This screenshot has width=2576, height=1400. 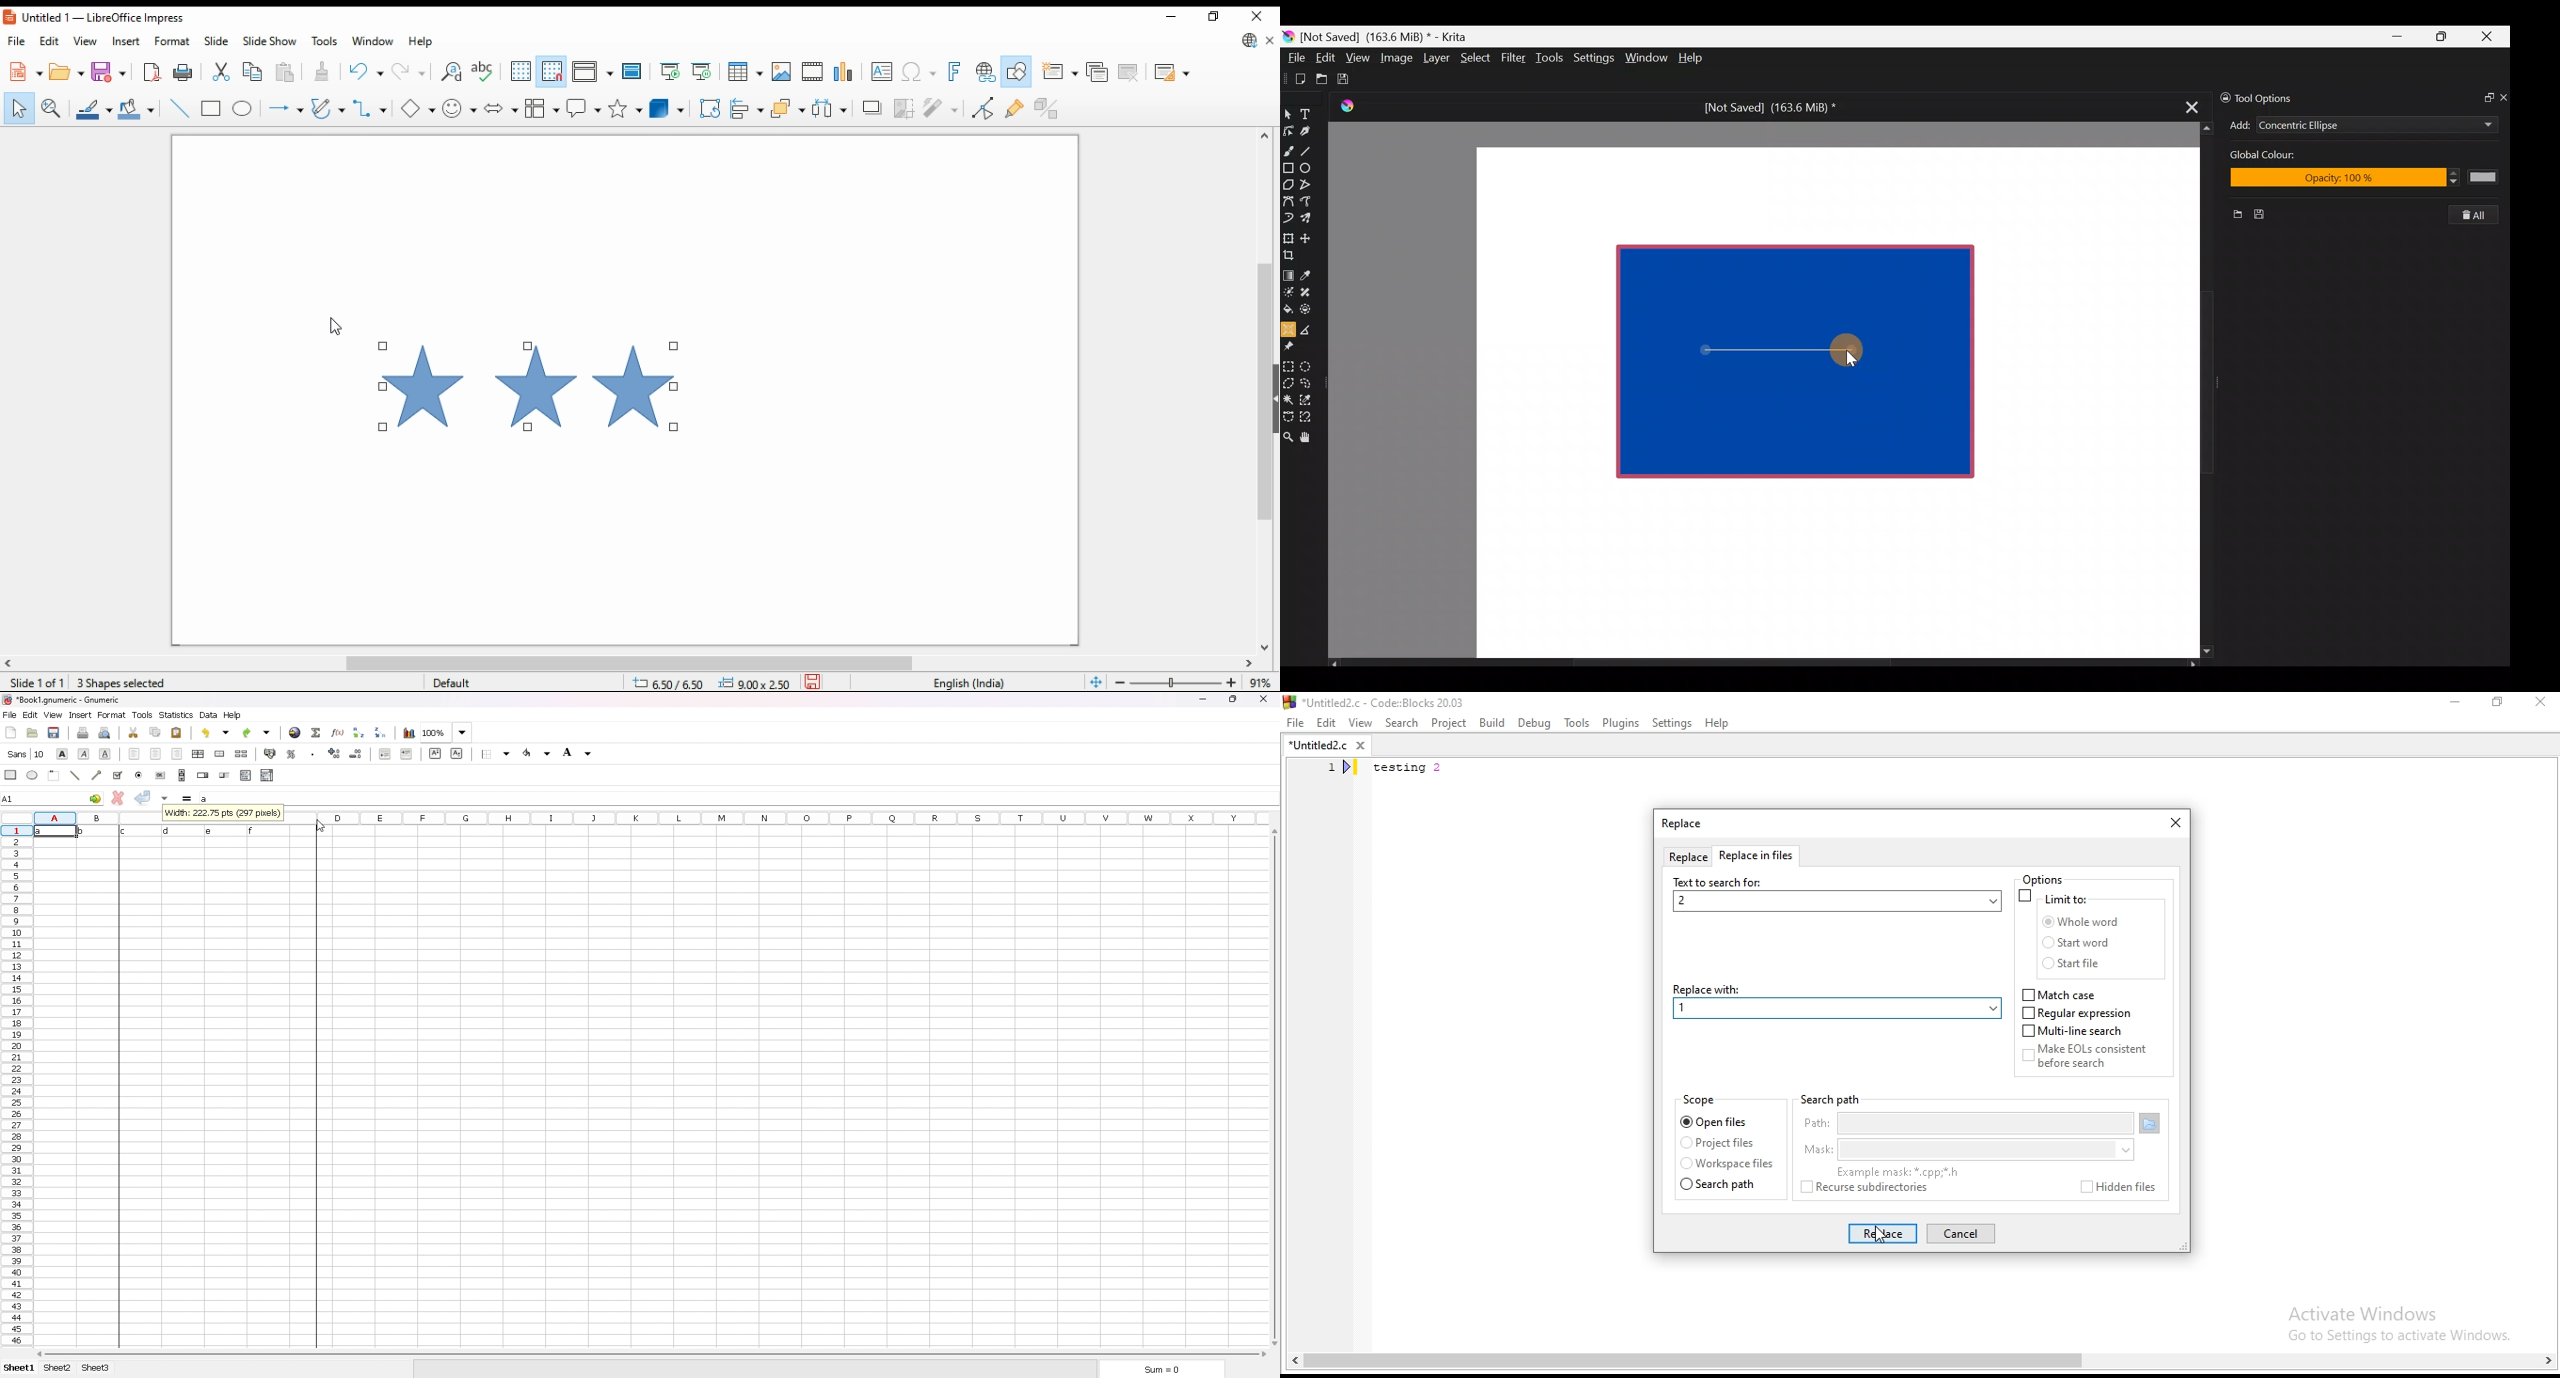 I want to click on Close docker, so click(x=2503, y=97).